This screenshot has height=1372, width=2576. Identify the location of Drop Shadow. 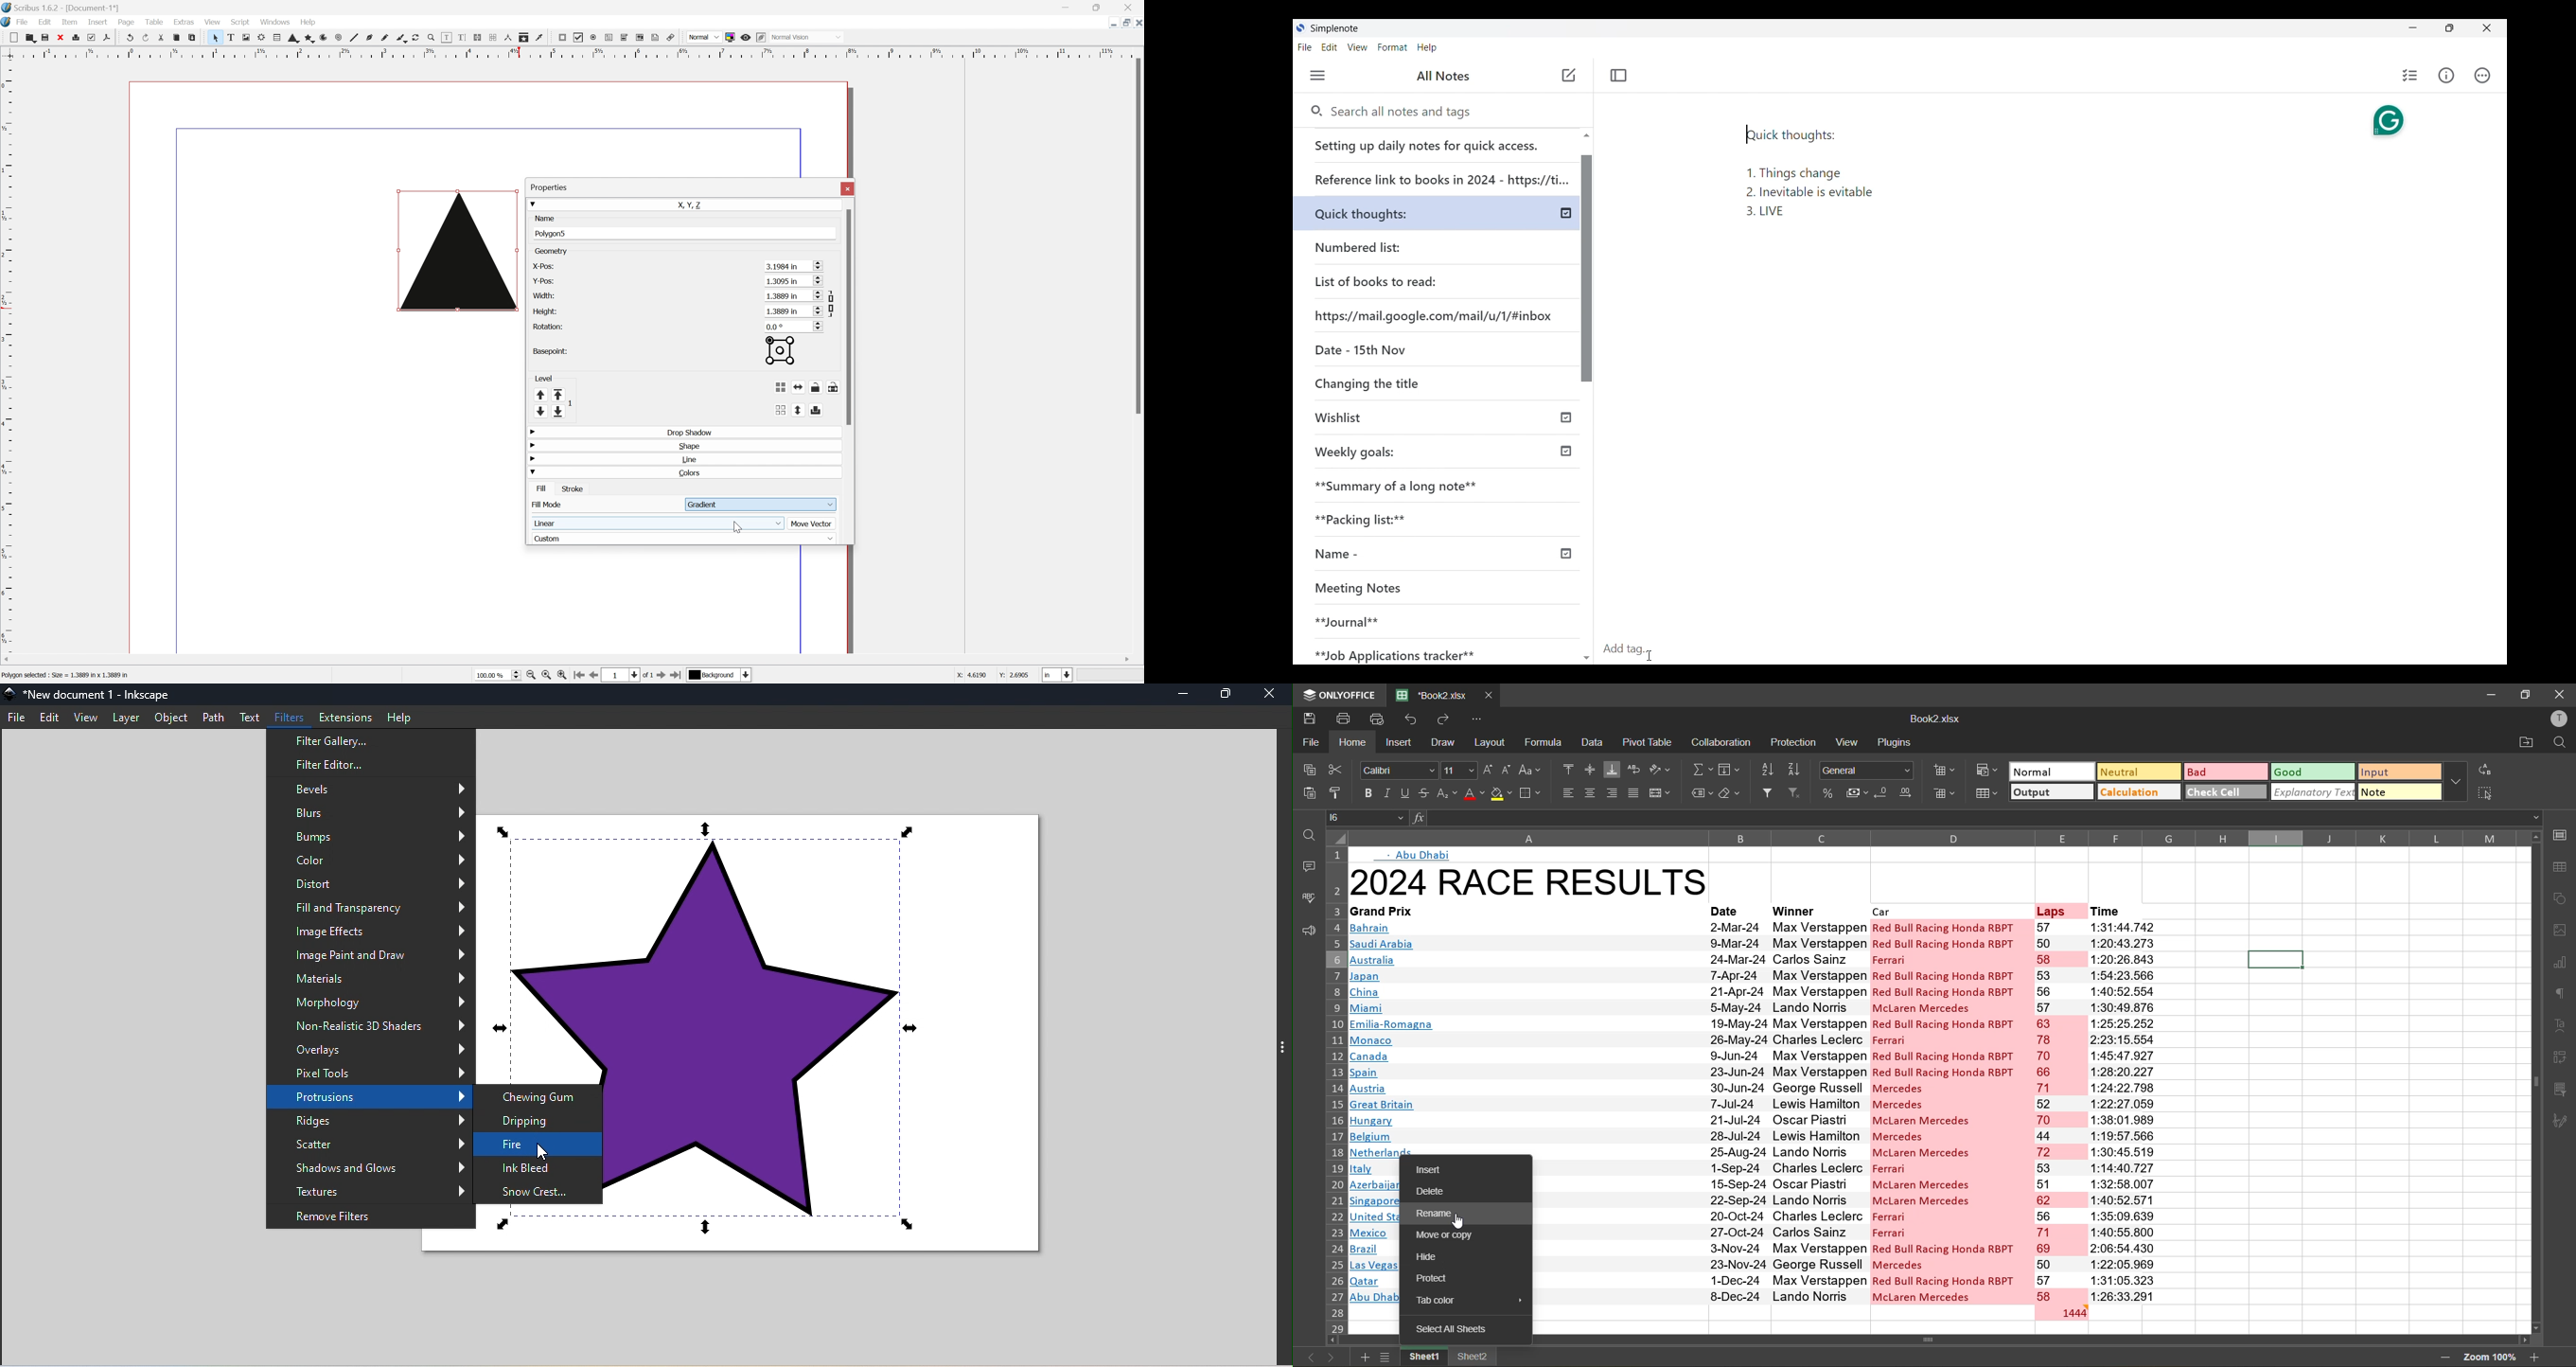
(694, 432).